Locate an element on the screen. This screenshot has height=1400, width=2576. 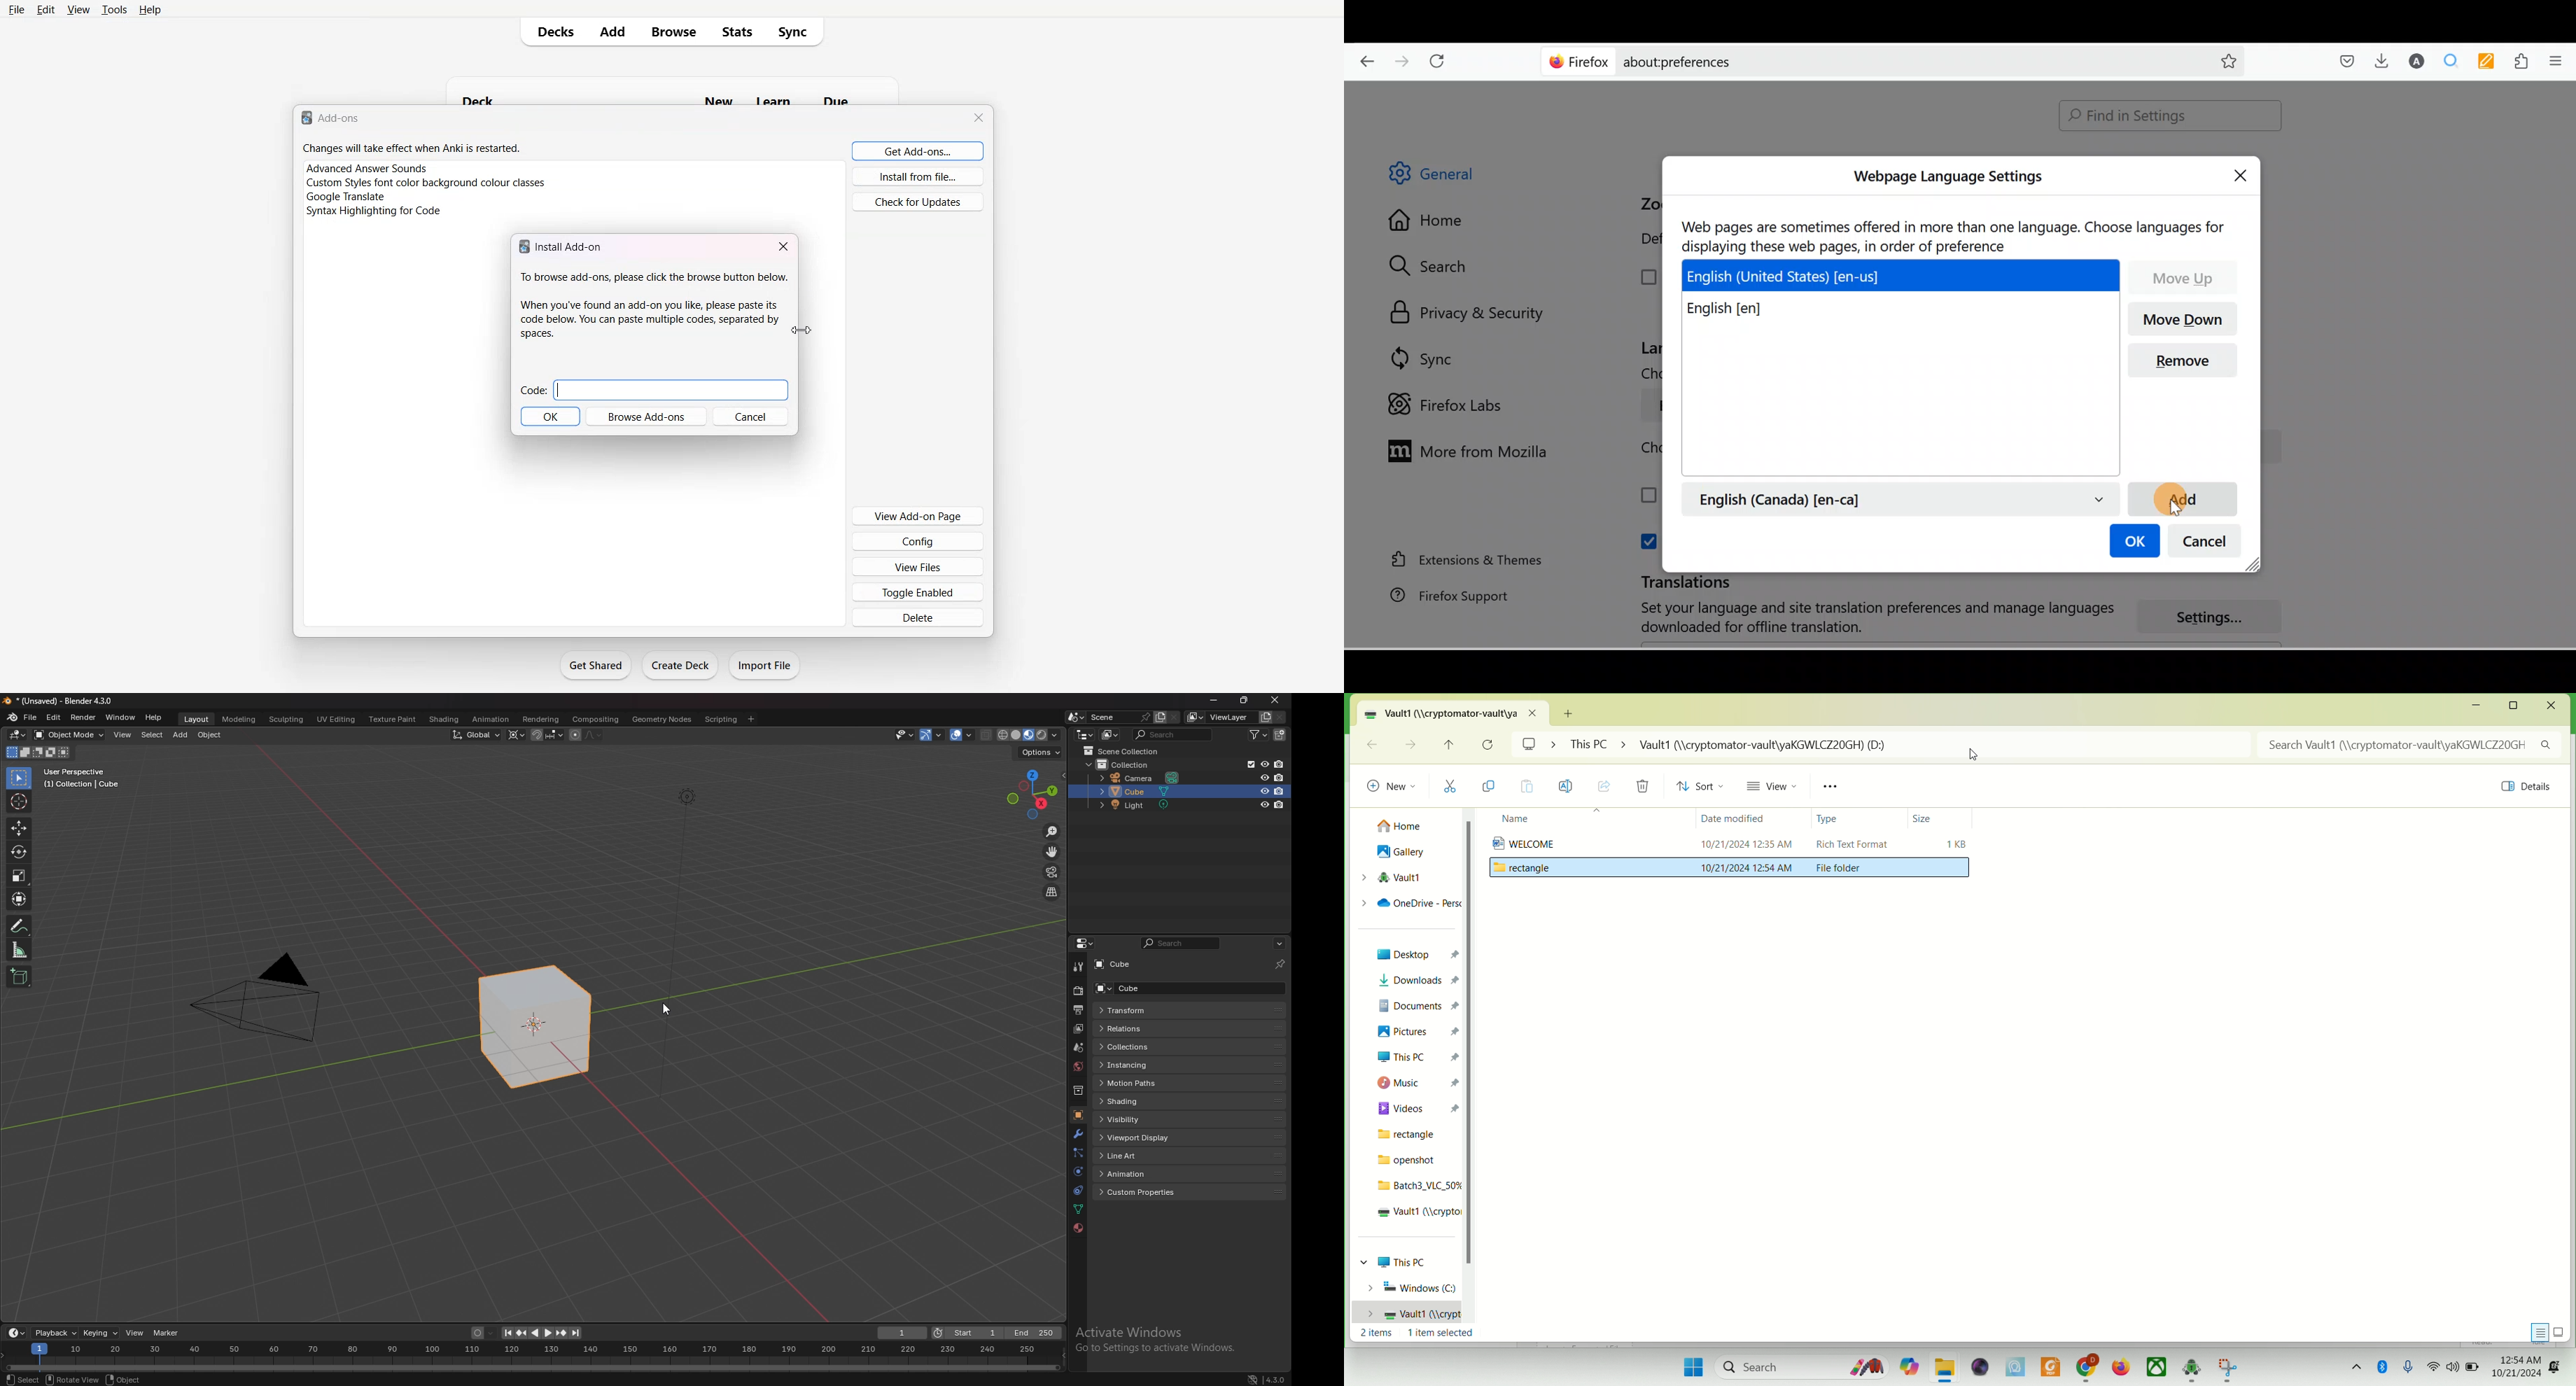
View is located at coordinates (78, 10).